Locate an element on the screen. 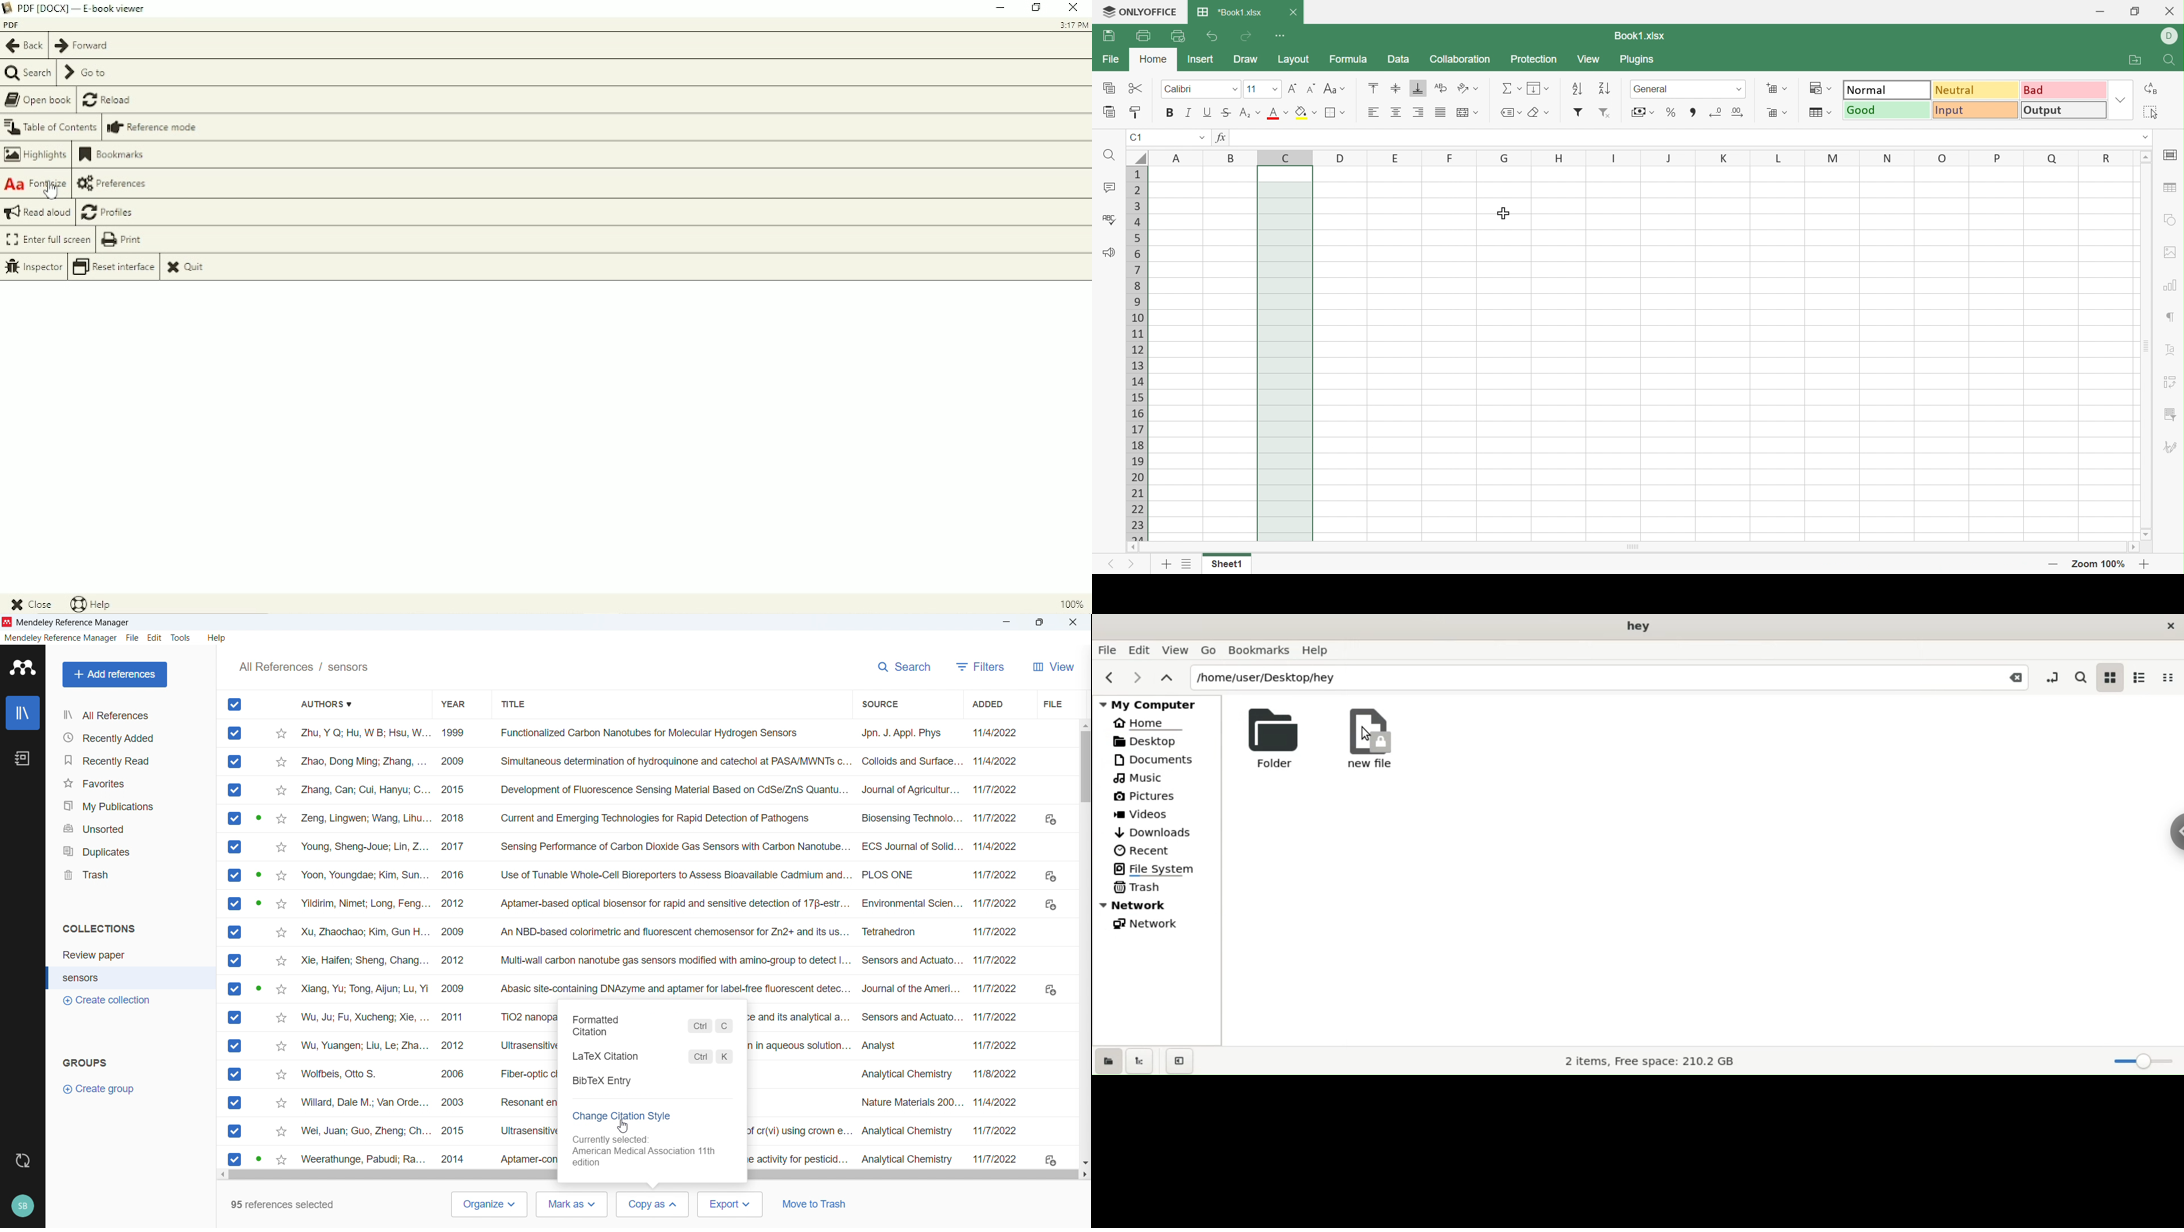  List of sheets is located at coordinates (1187, 565).